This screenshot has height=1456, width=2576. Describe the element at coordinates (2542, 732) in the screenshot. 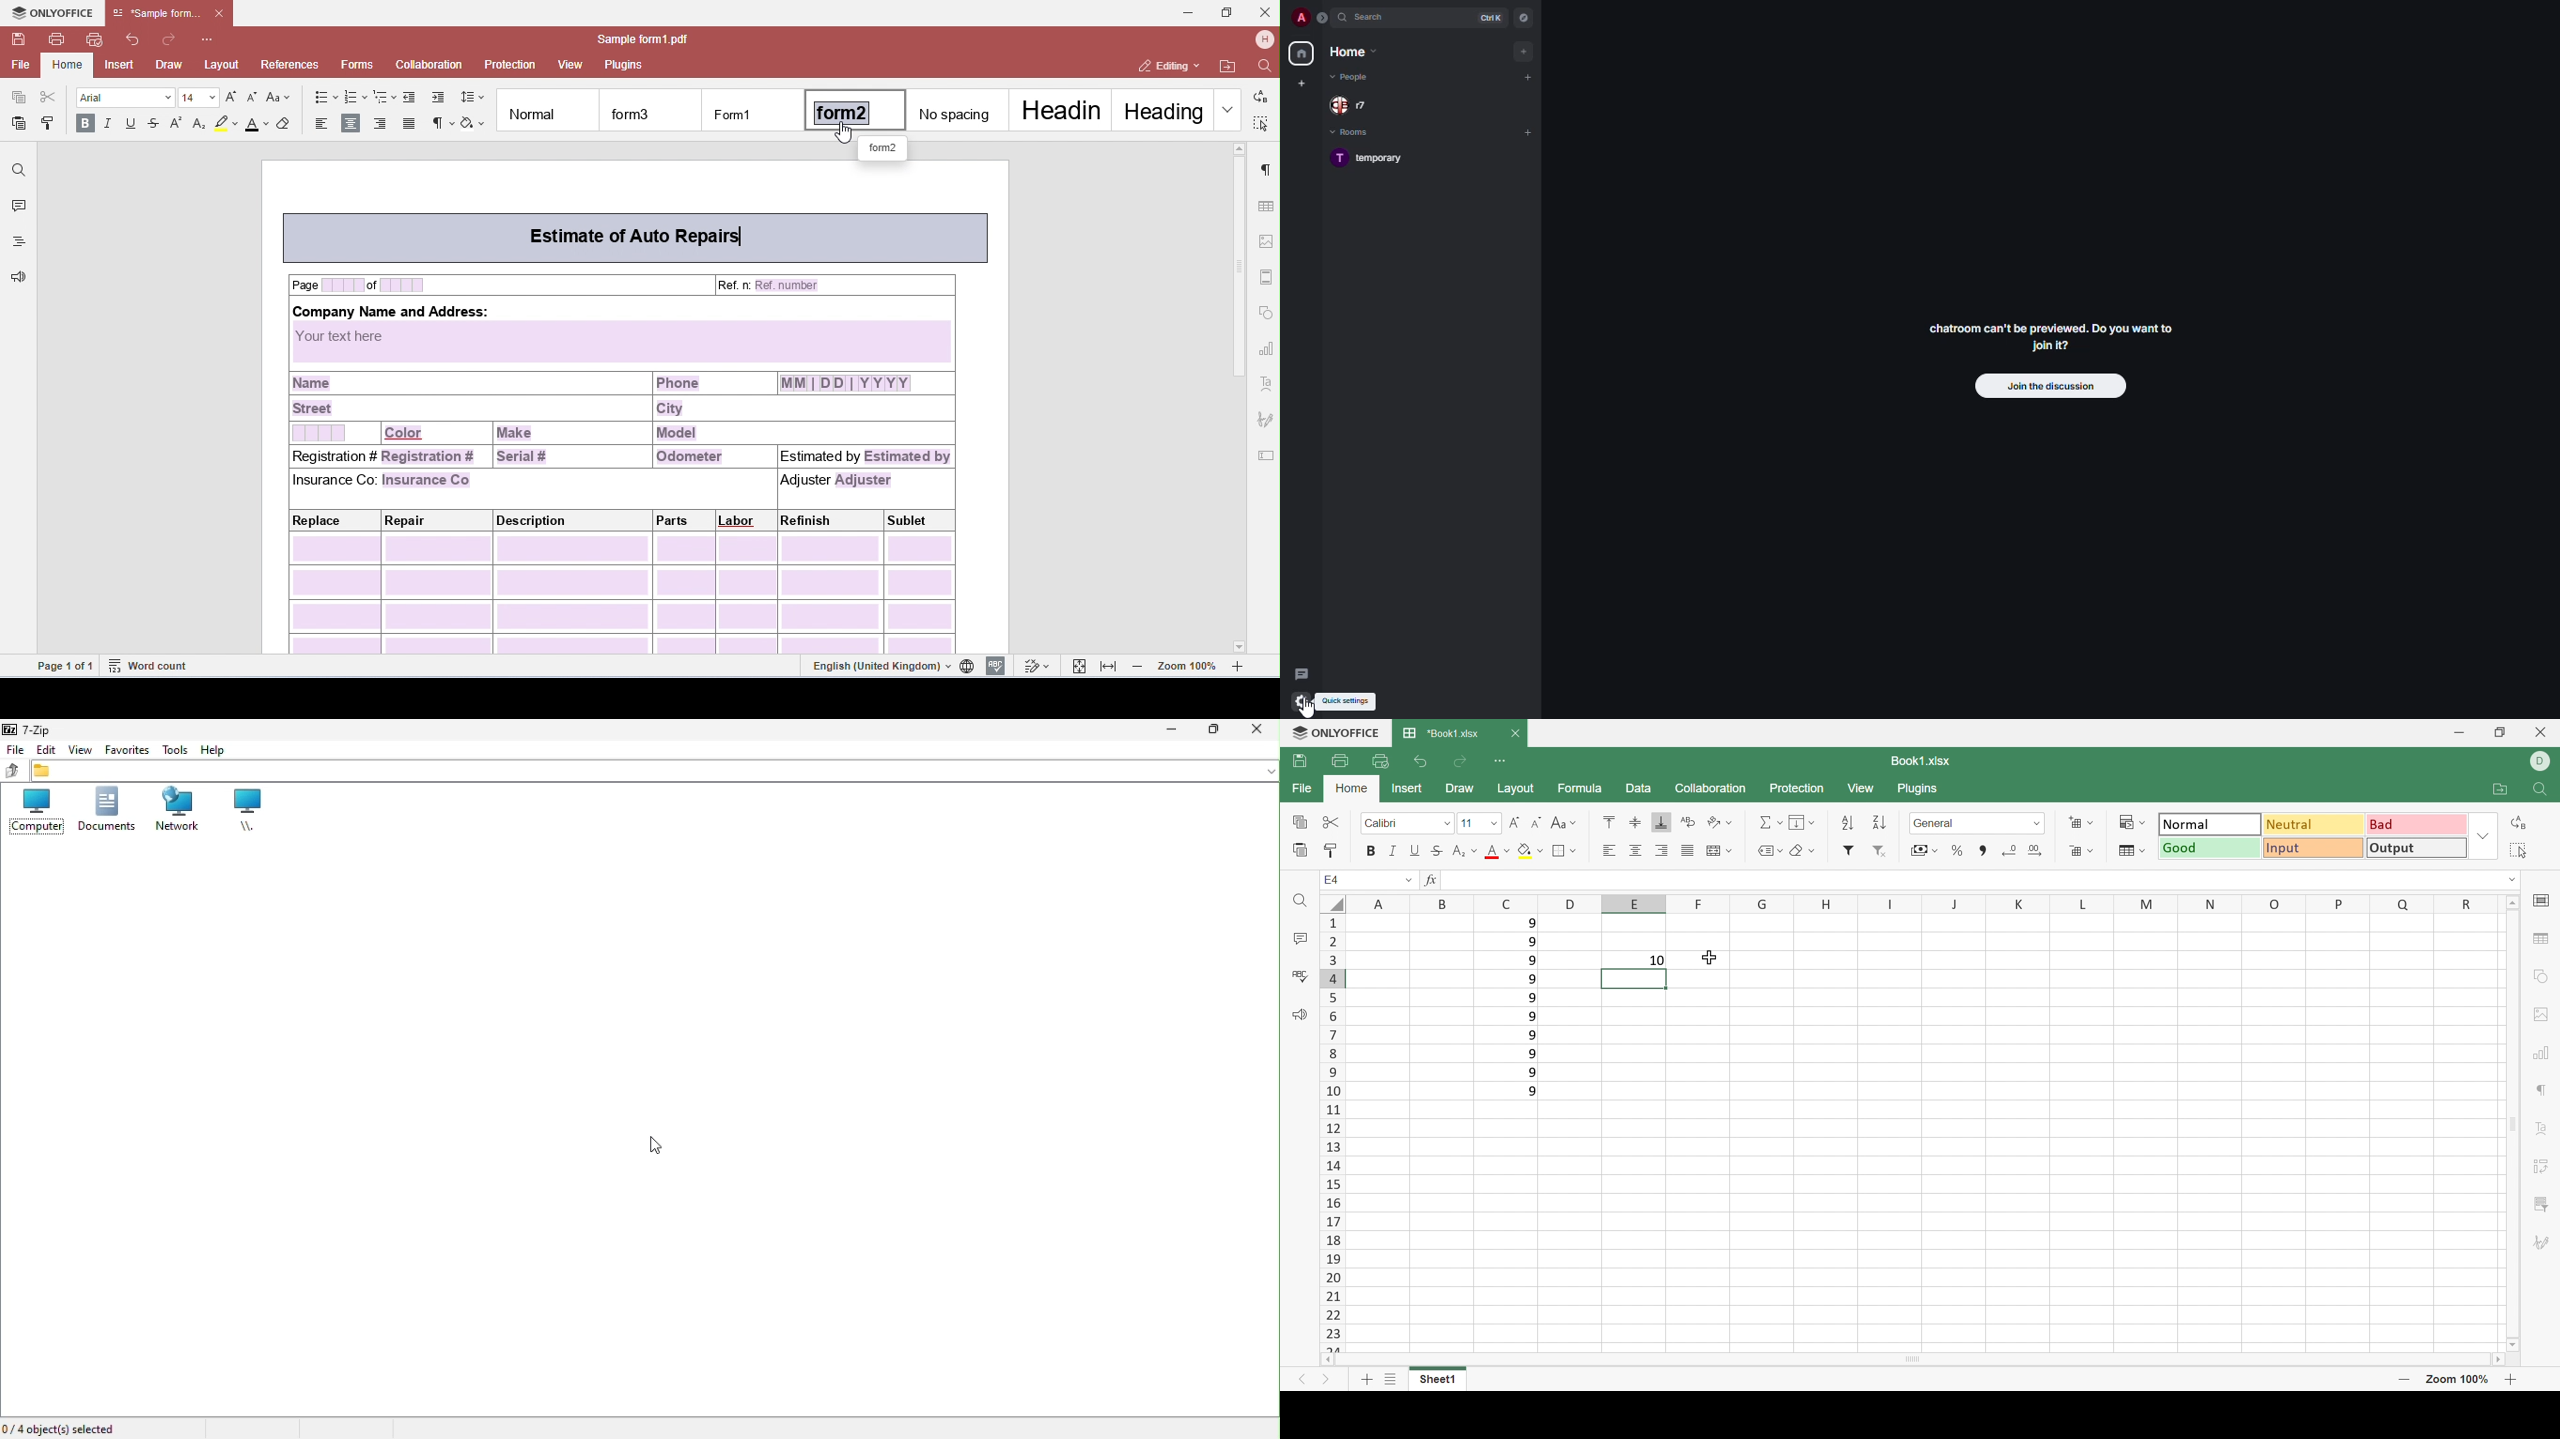

I see `Close` at that location.